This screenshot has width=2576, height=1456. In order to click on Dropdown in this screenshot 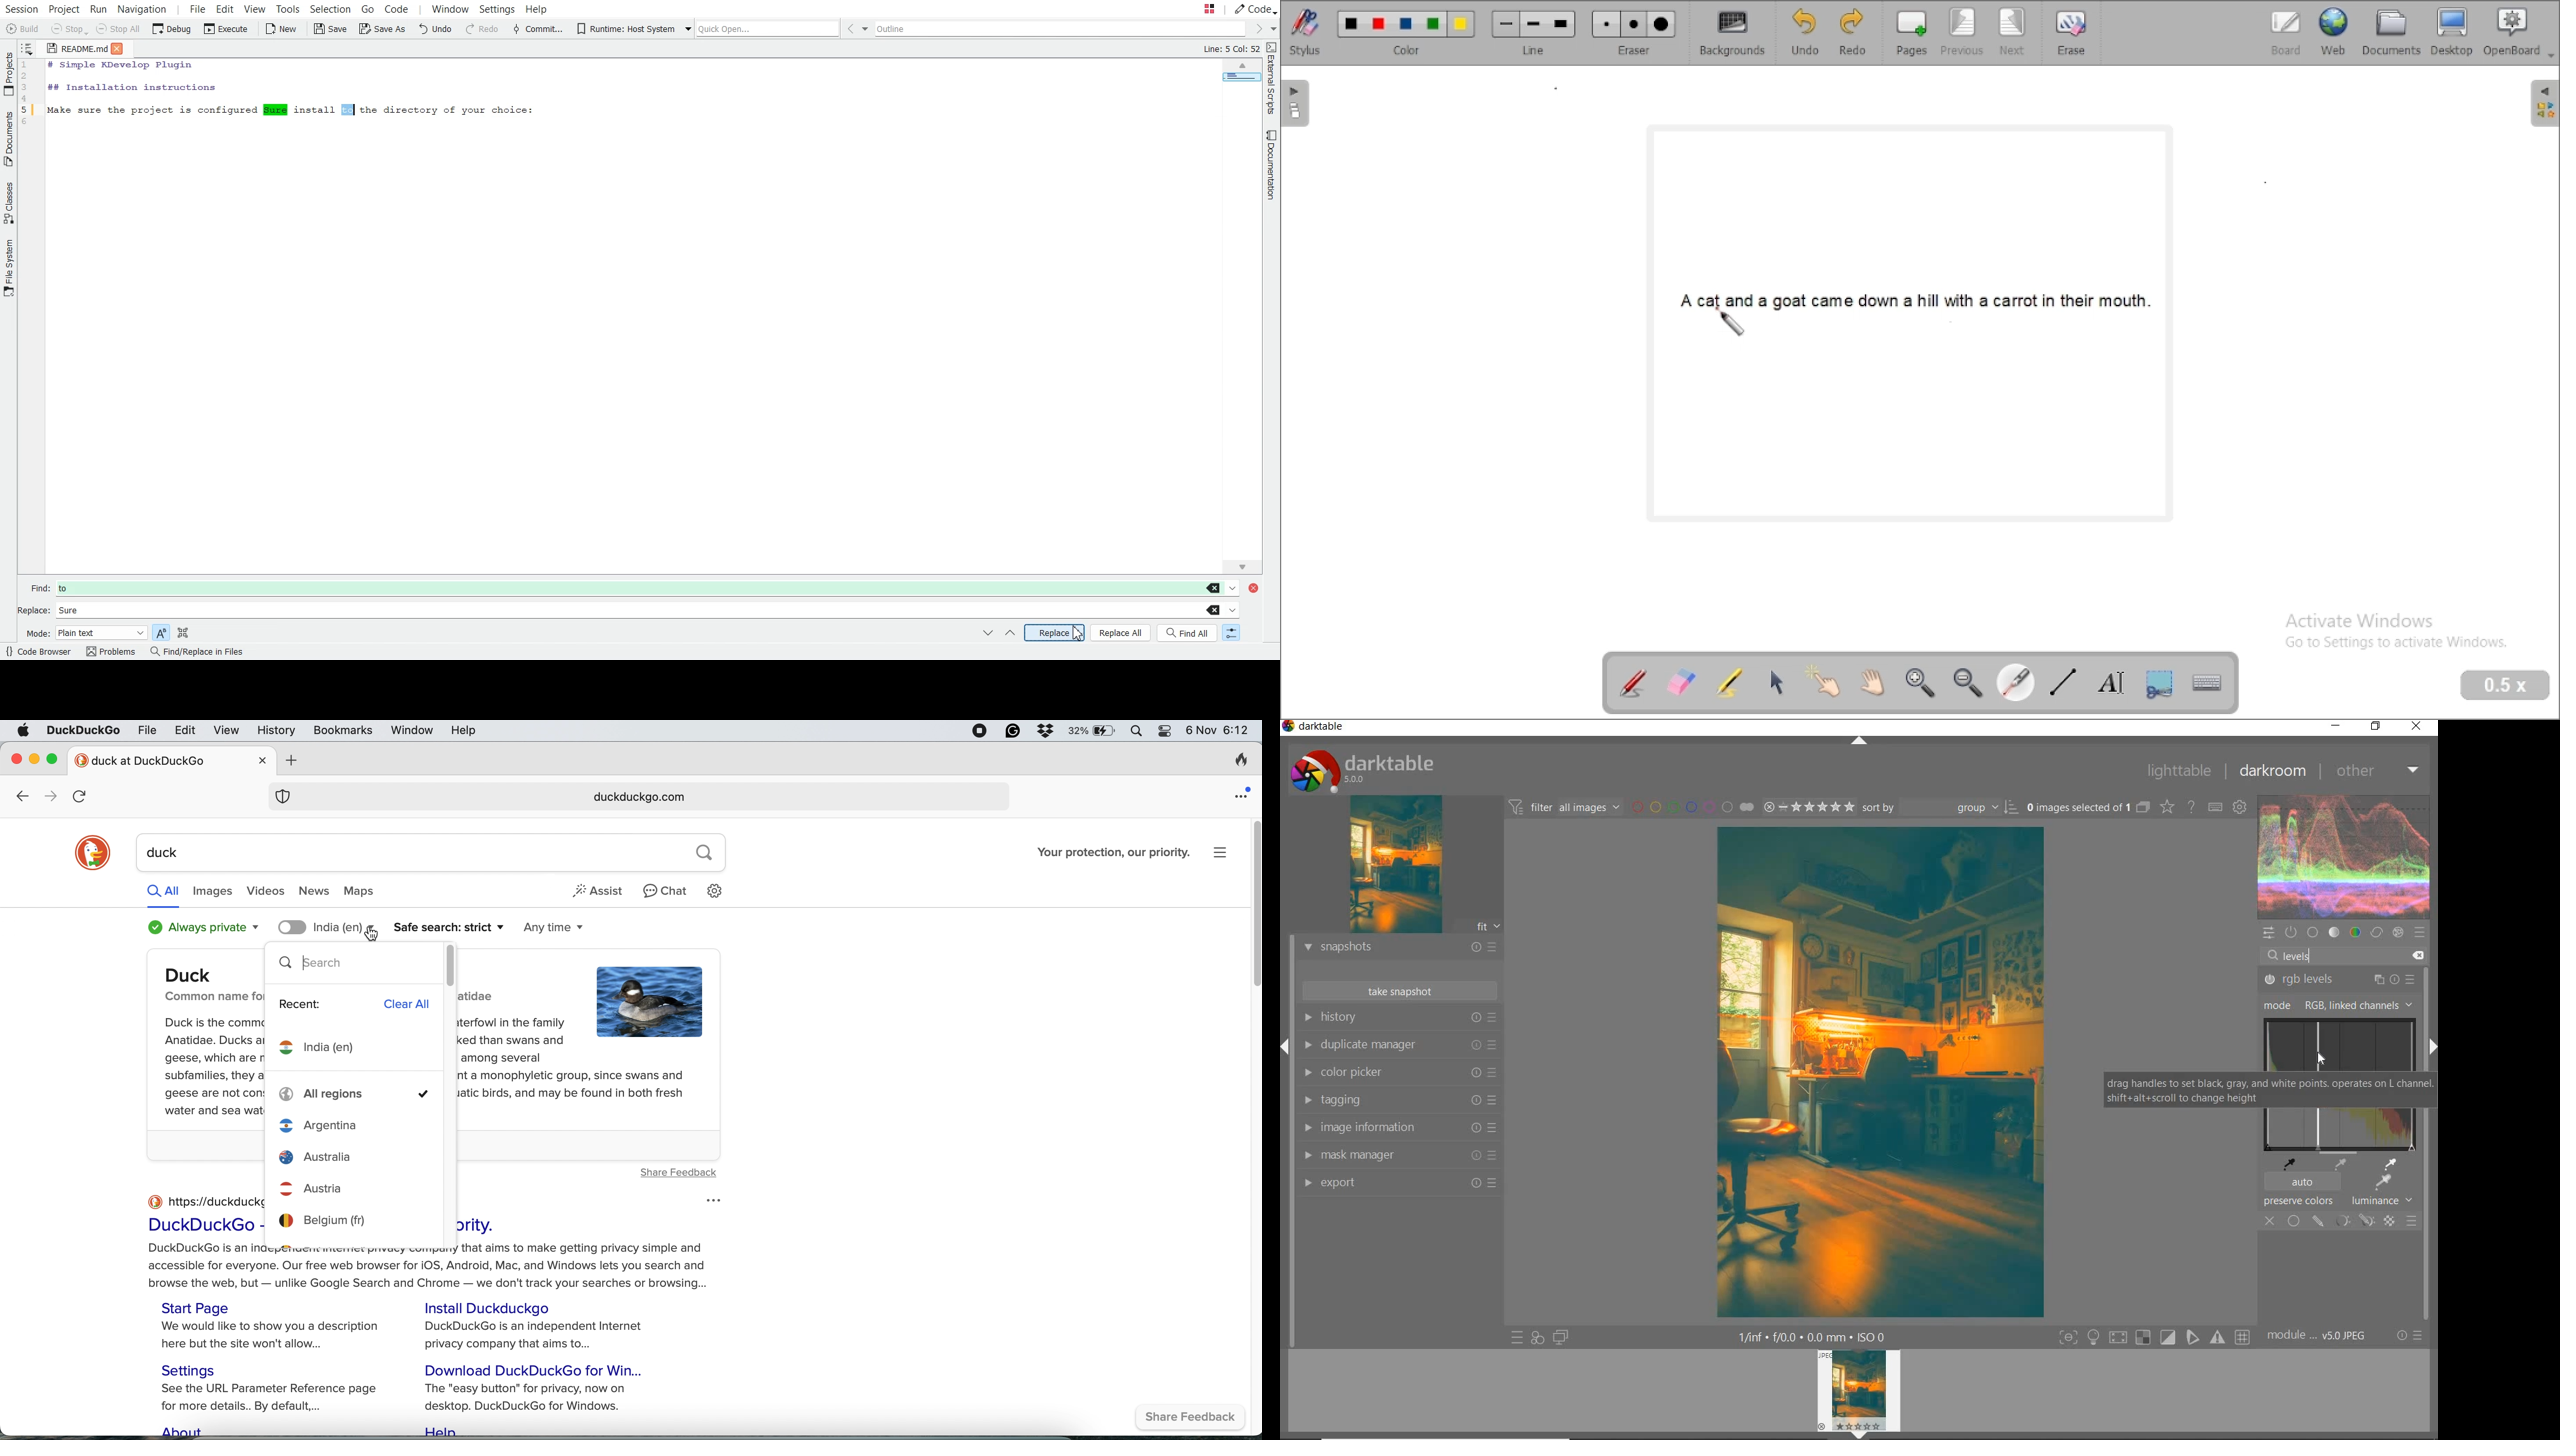, I will do `click(2552, 56)`.